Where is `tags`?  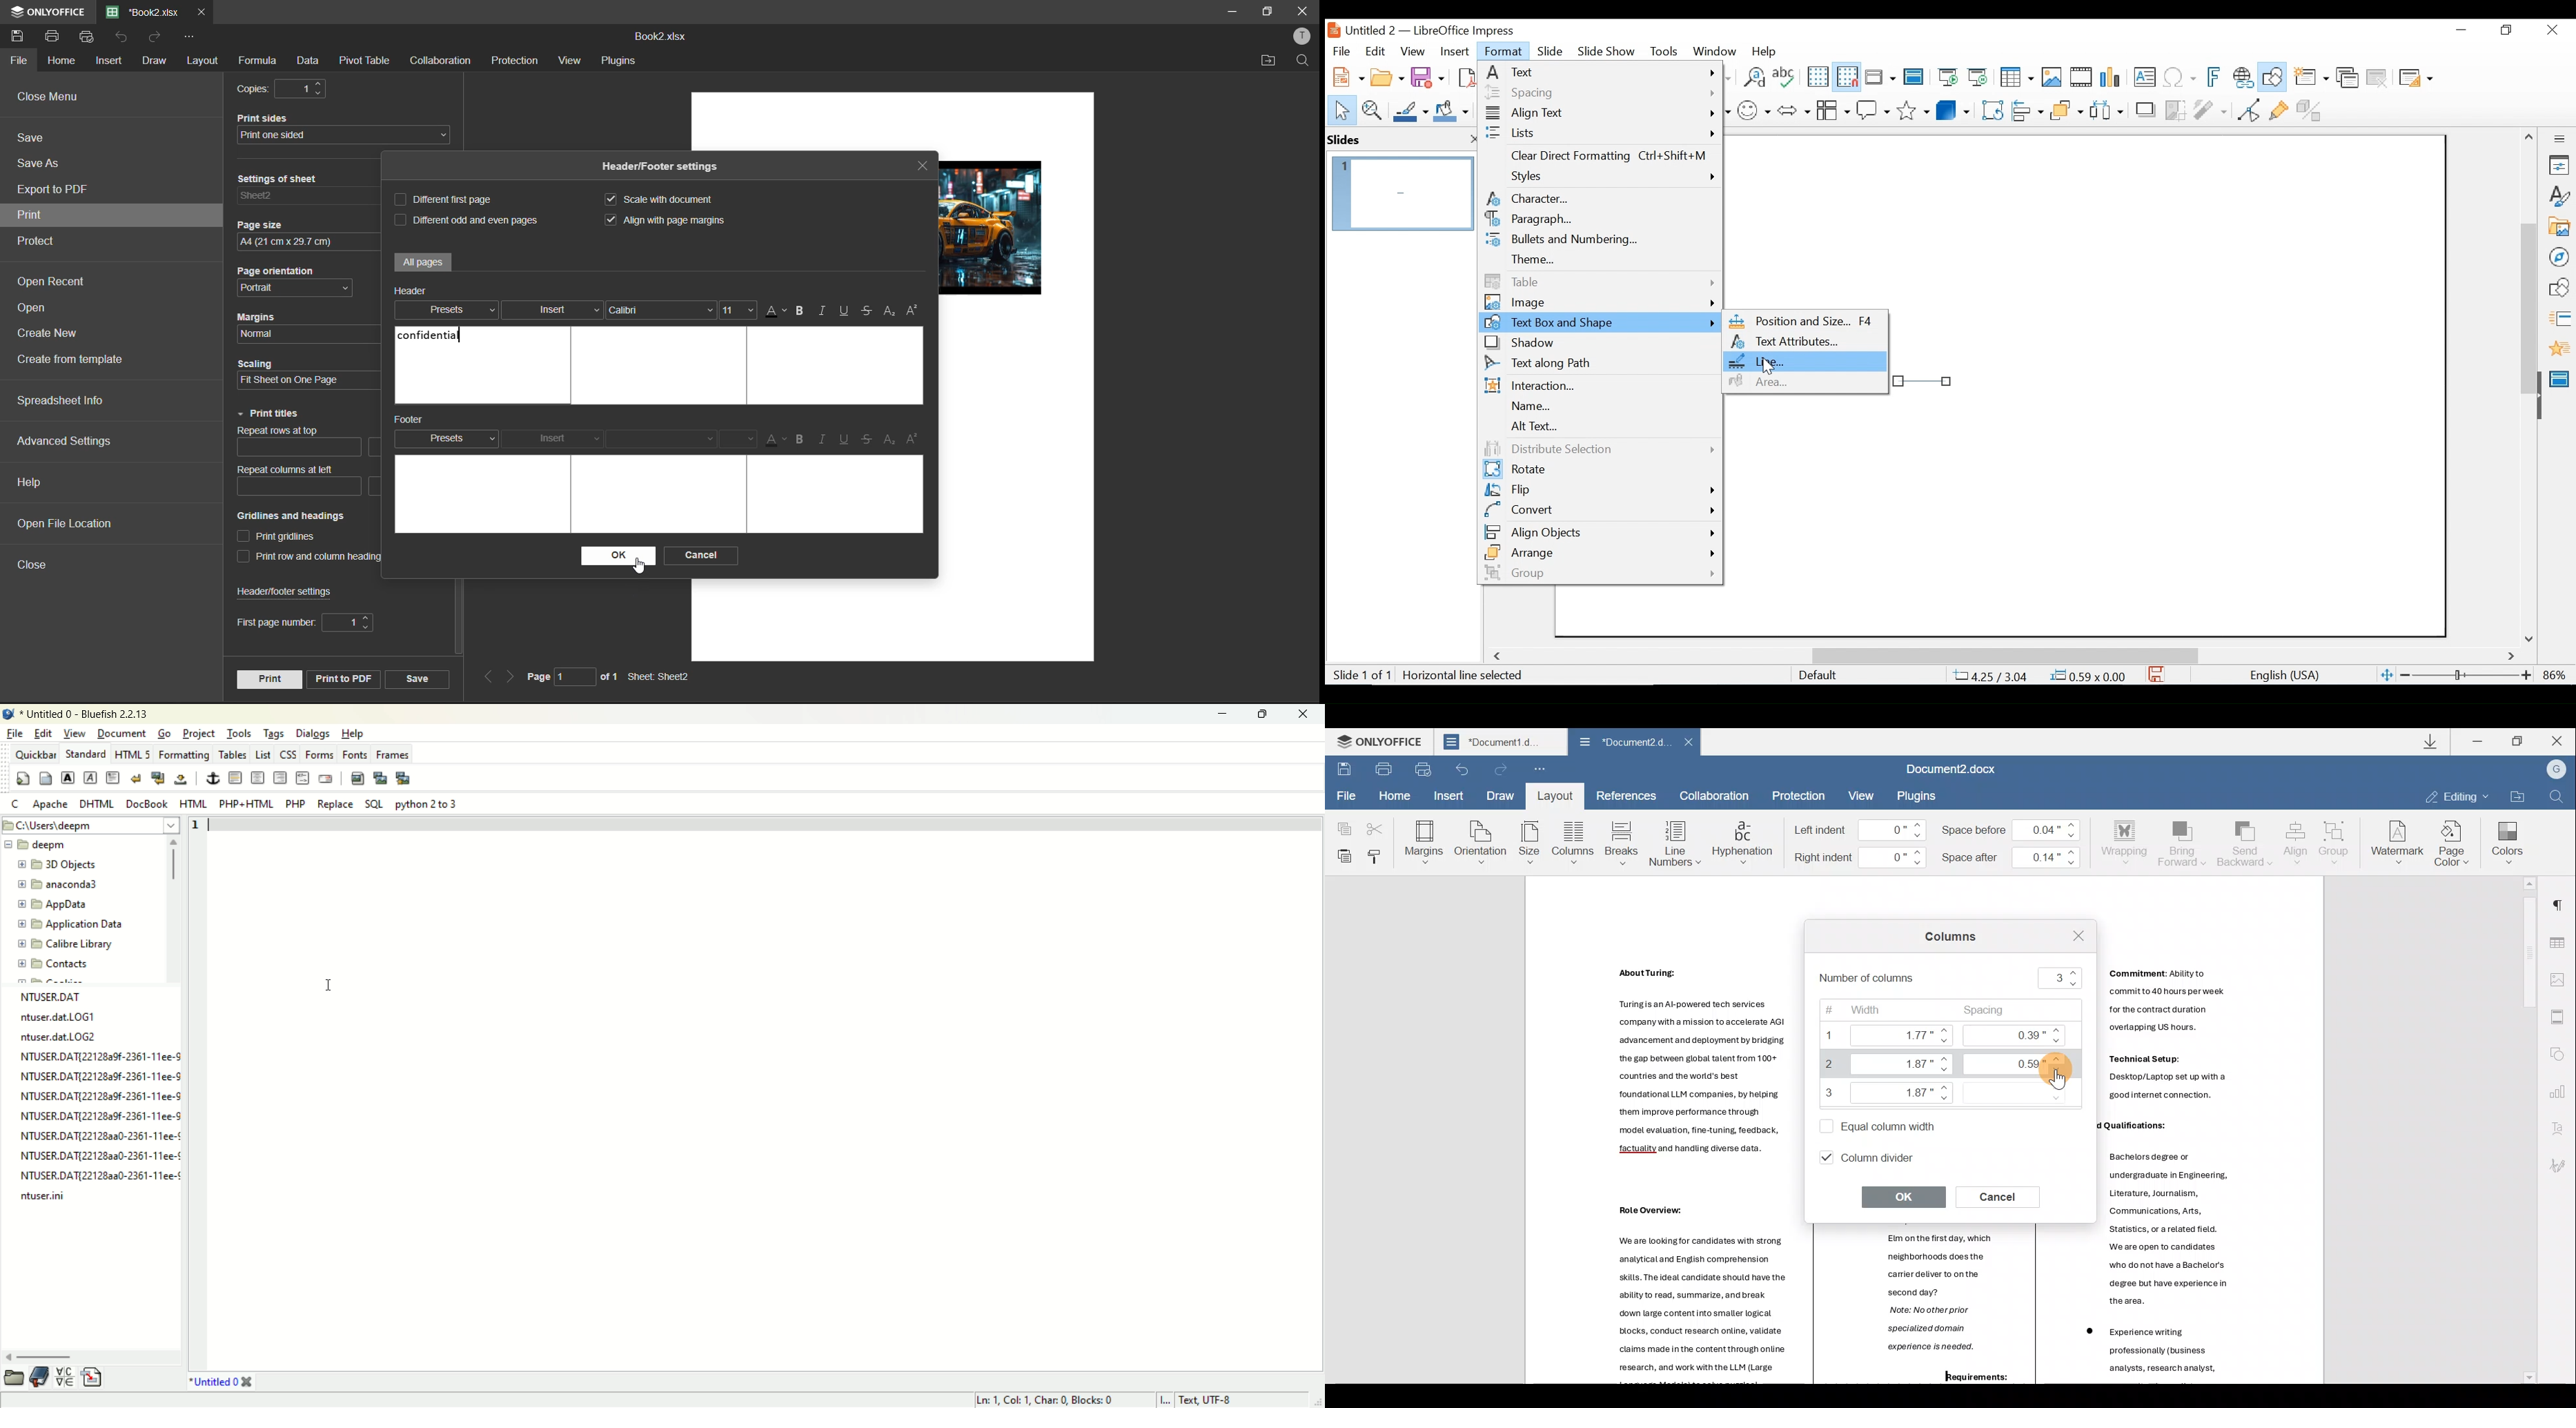
tags is located at coordinates (276, 733).